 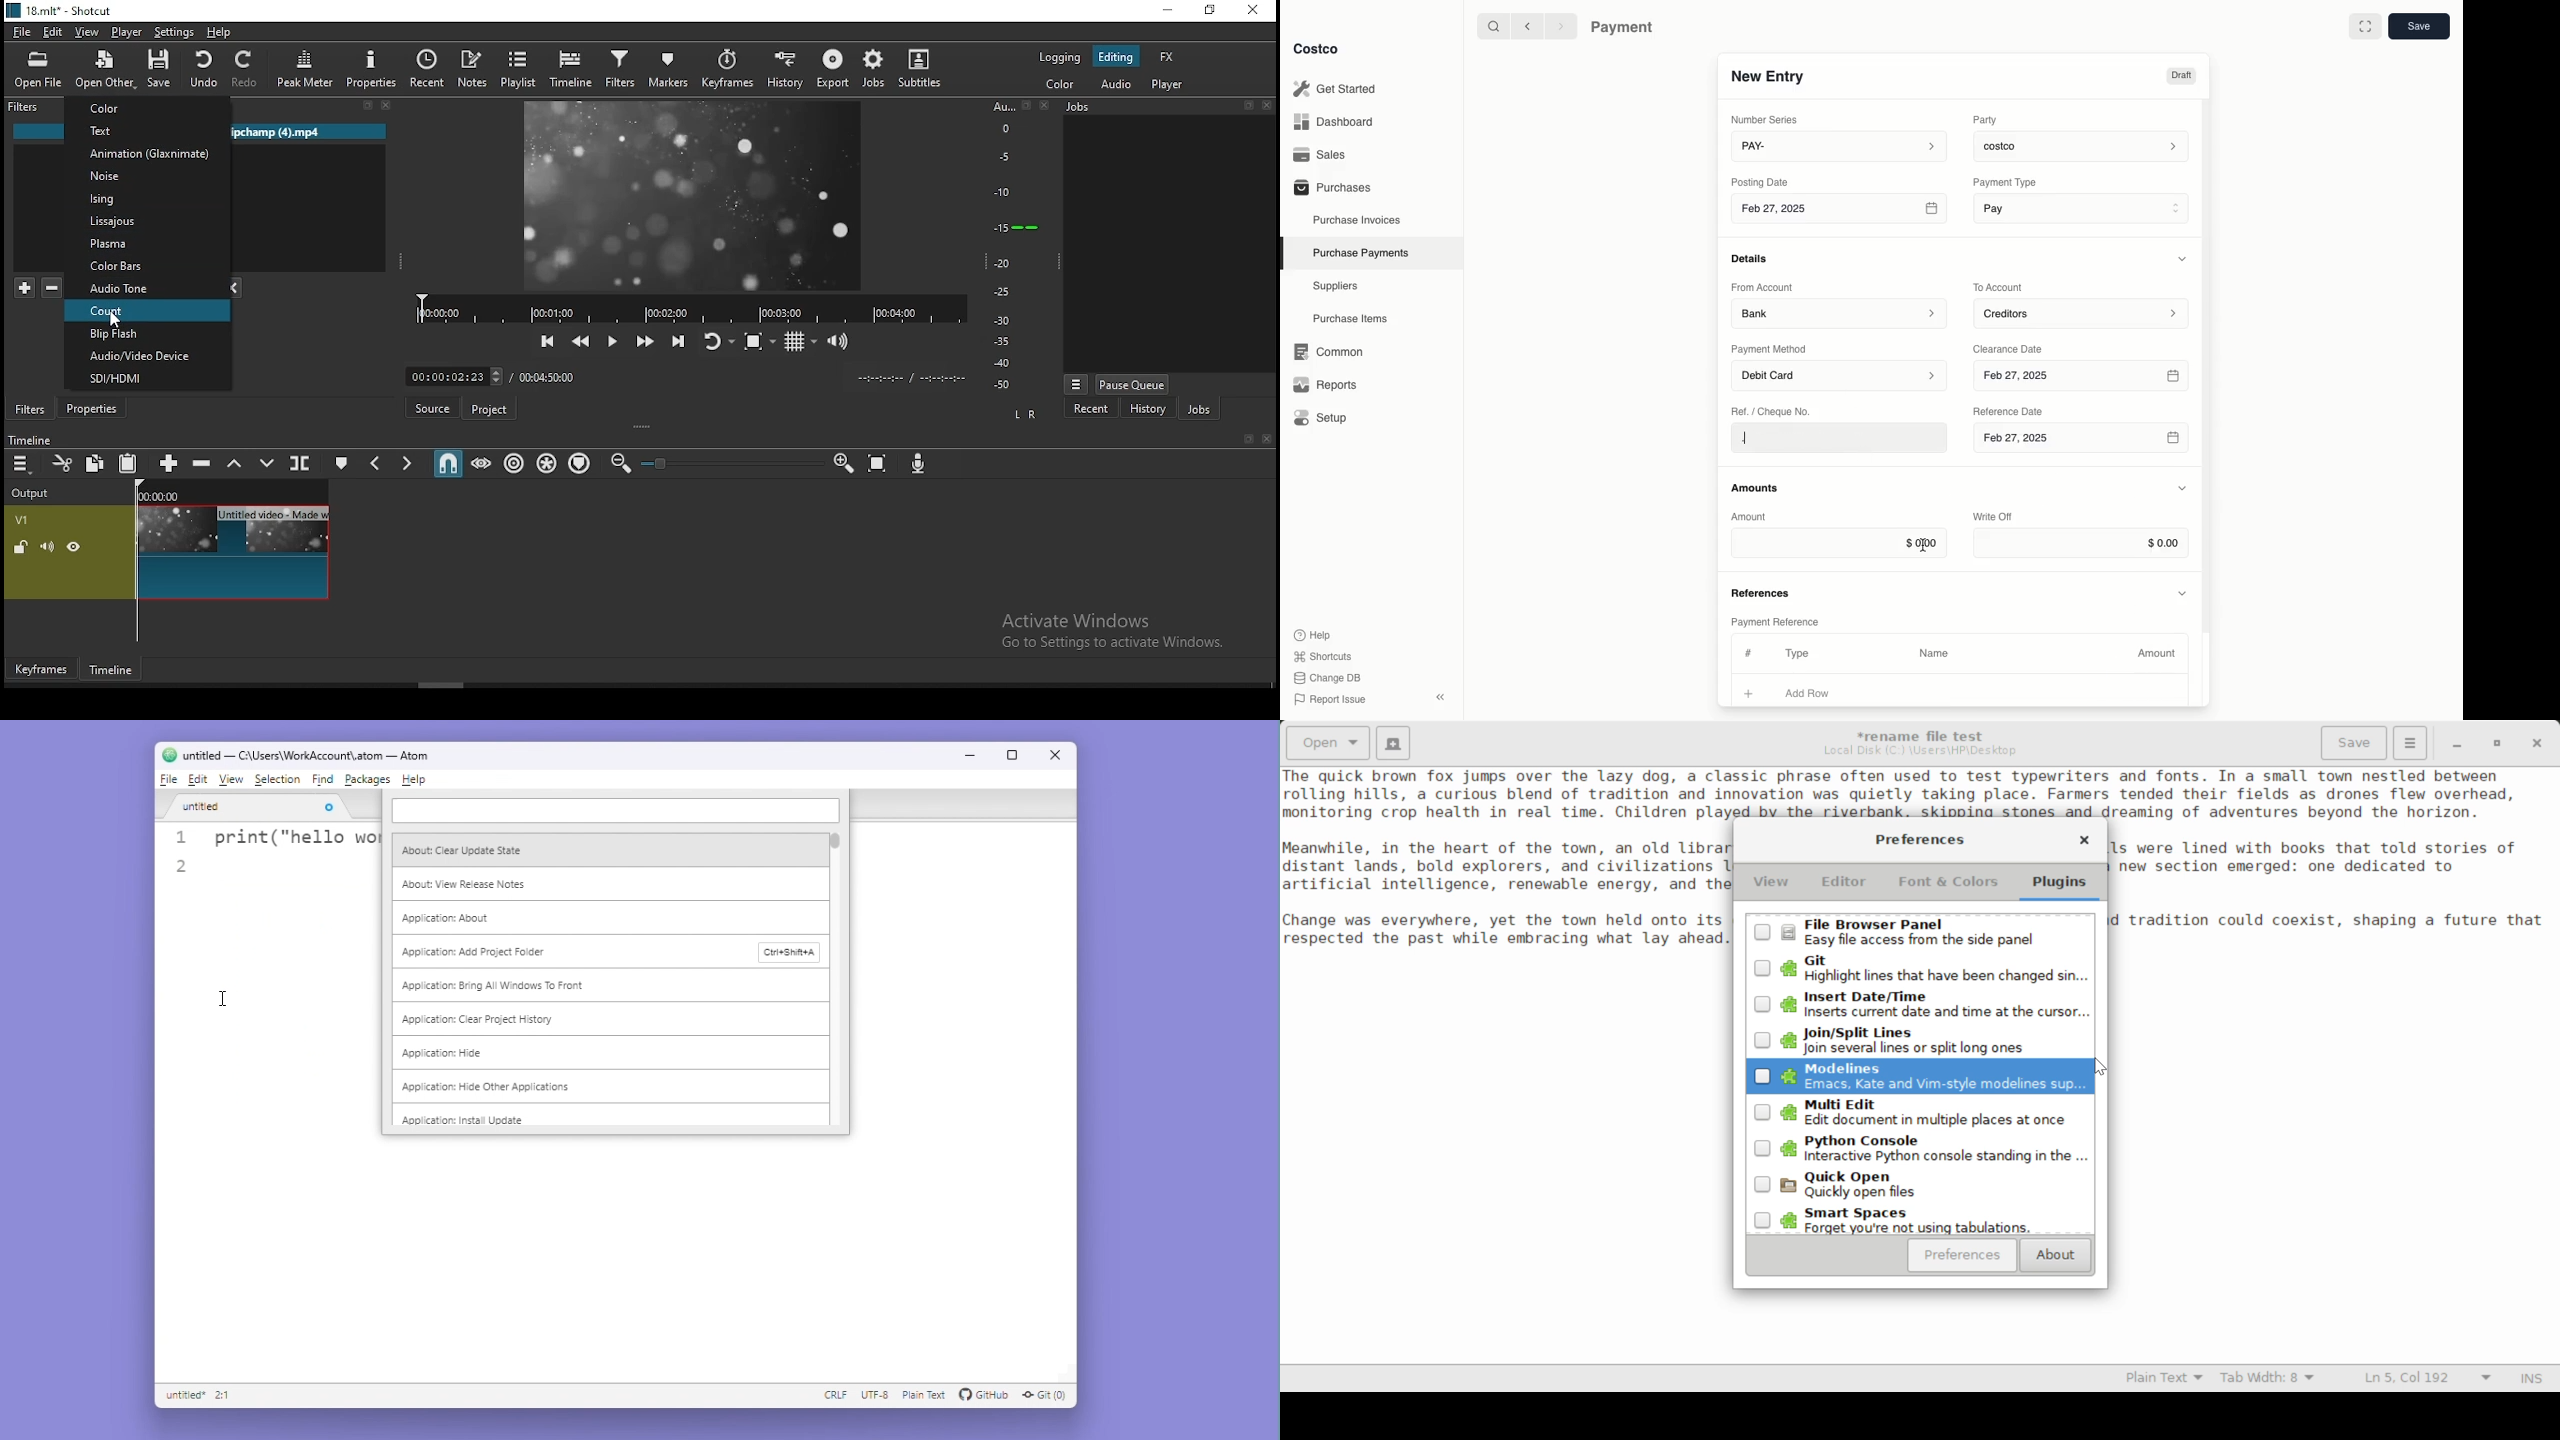 I want to click on Costco, so click(x=1315, y=48).